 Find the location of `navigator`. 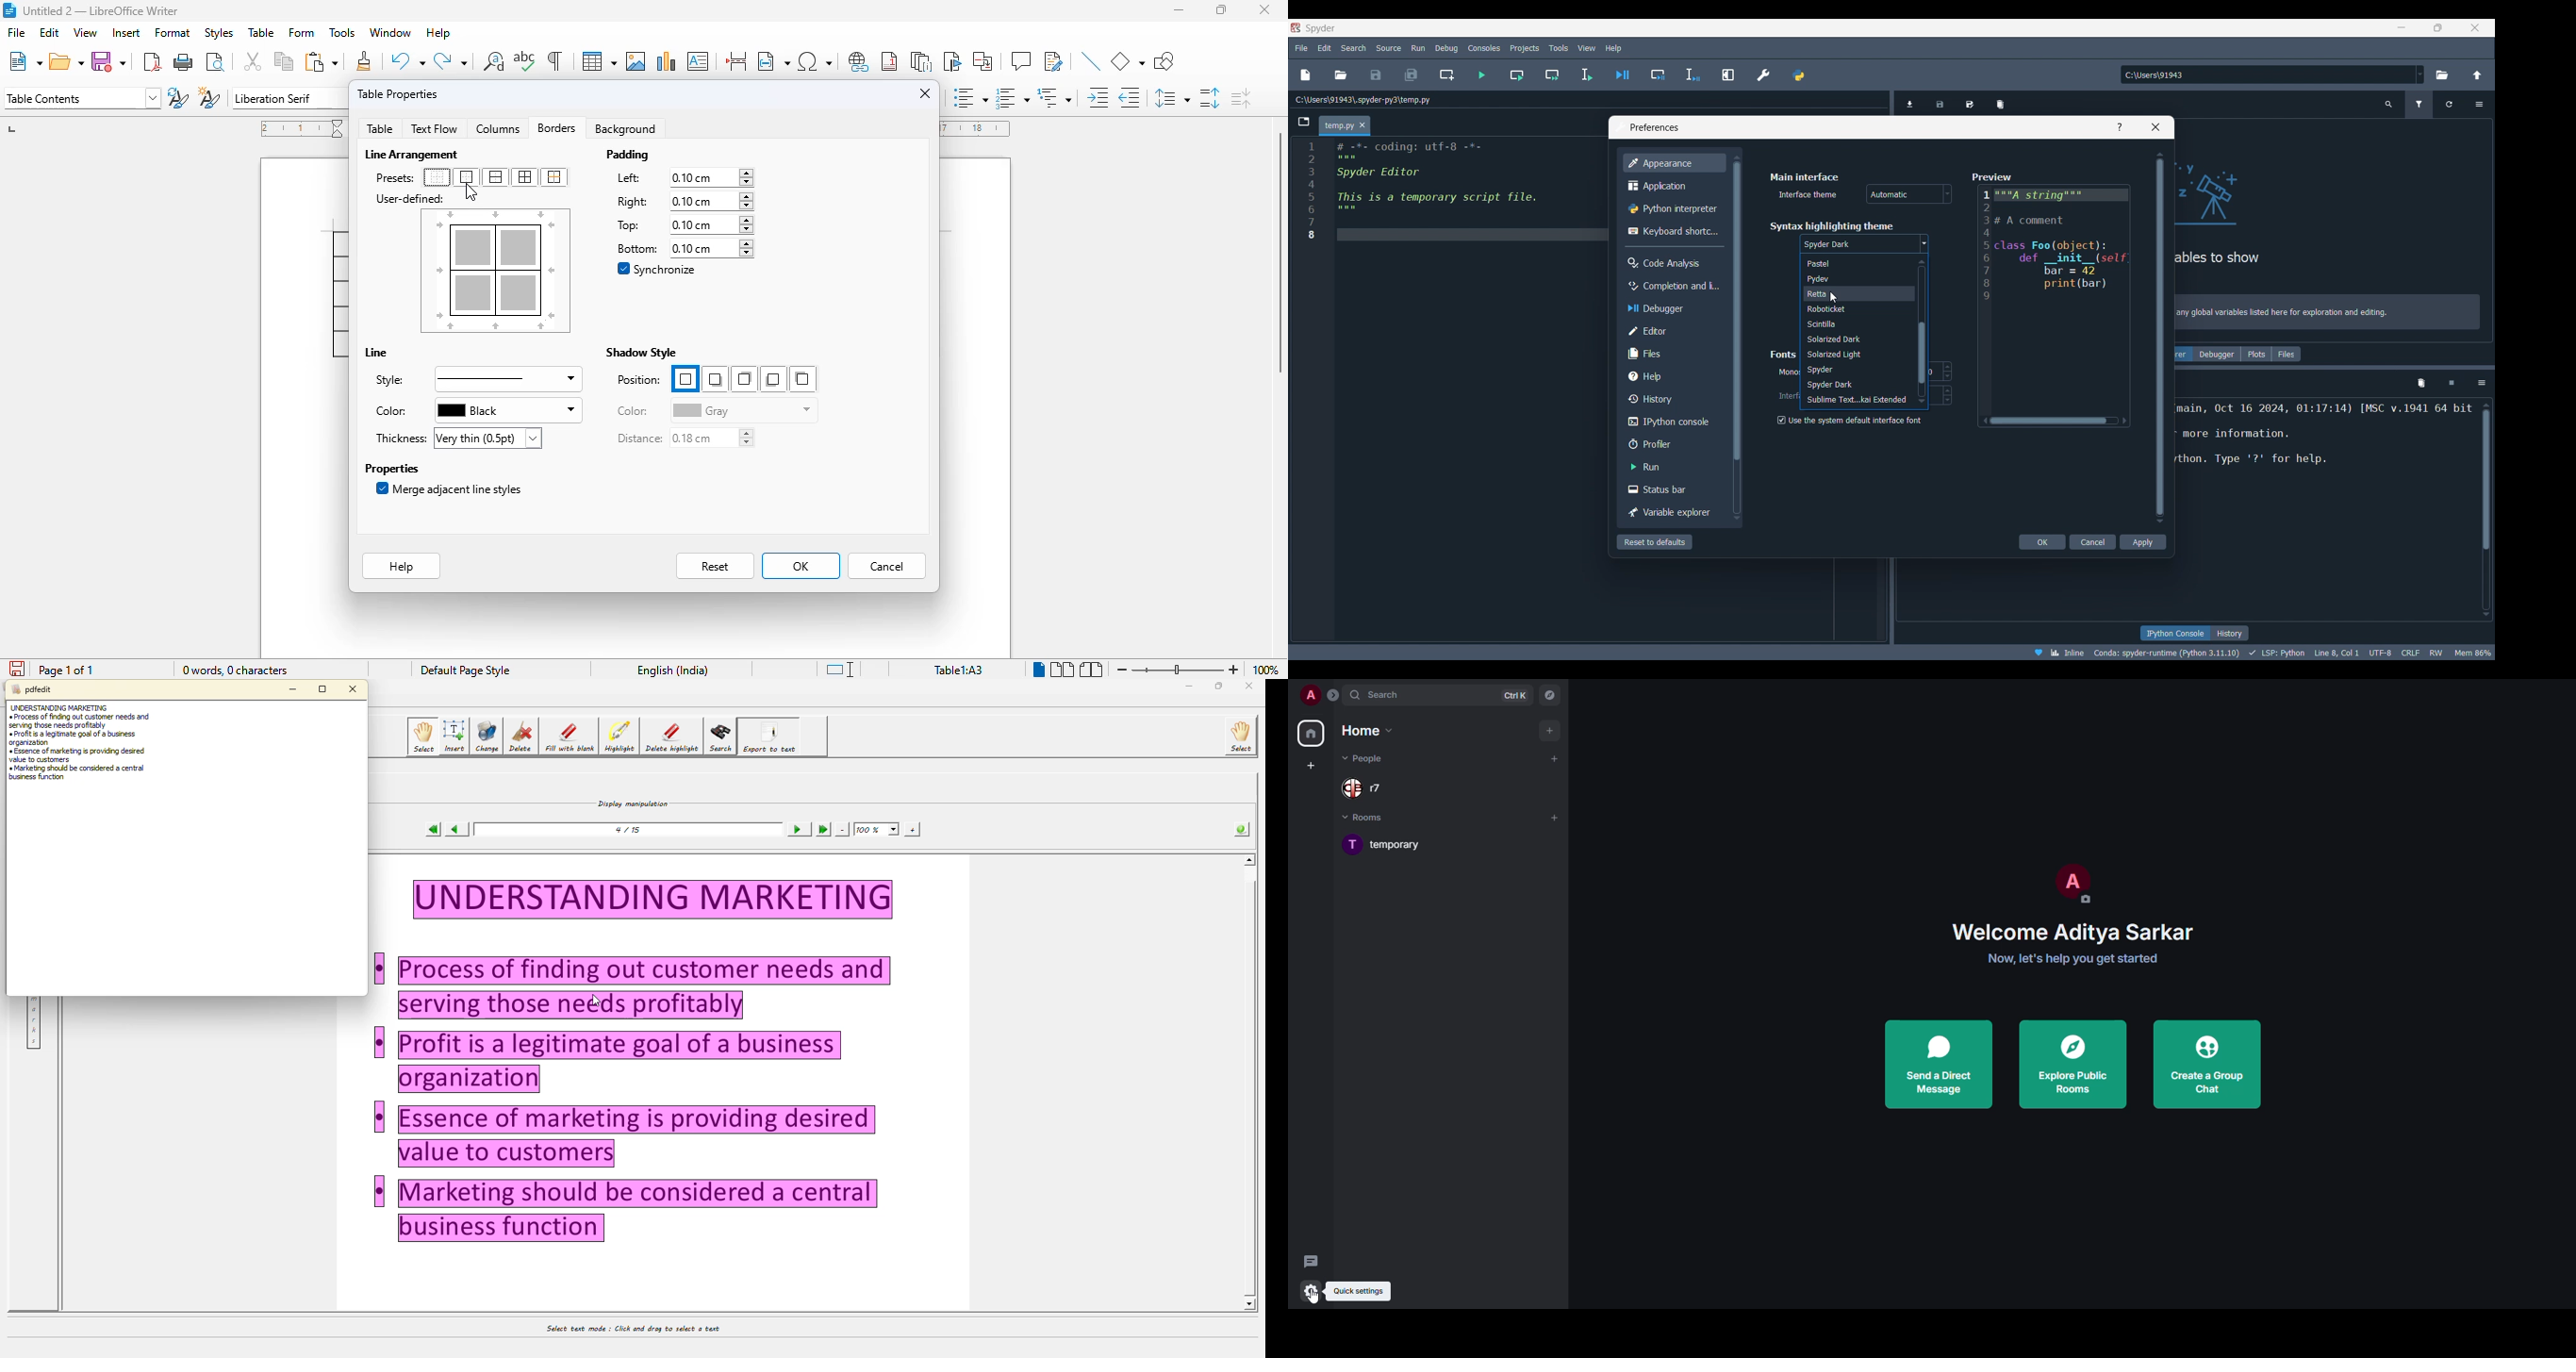

navigator is located at coordinates (1550, 696).